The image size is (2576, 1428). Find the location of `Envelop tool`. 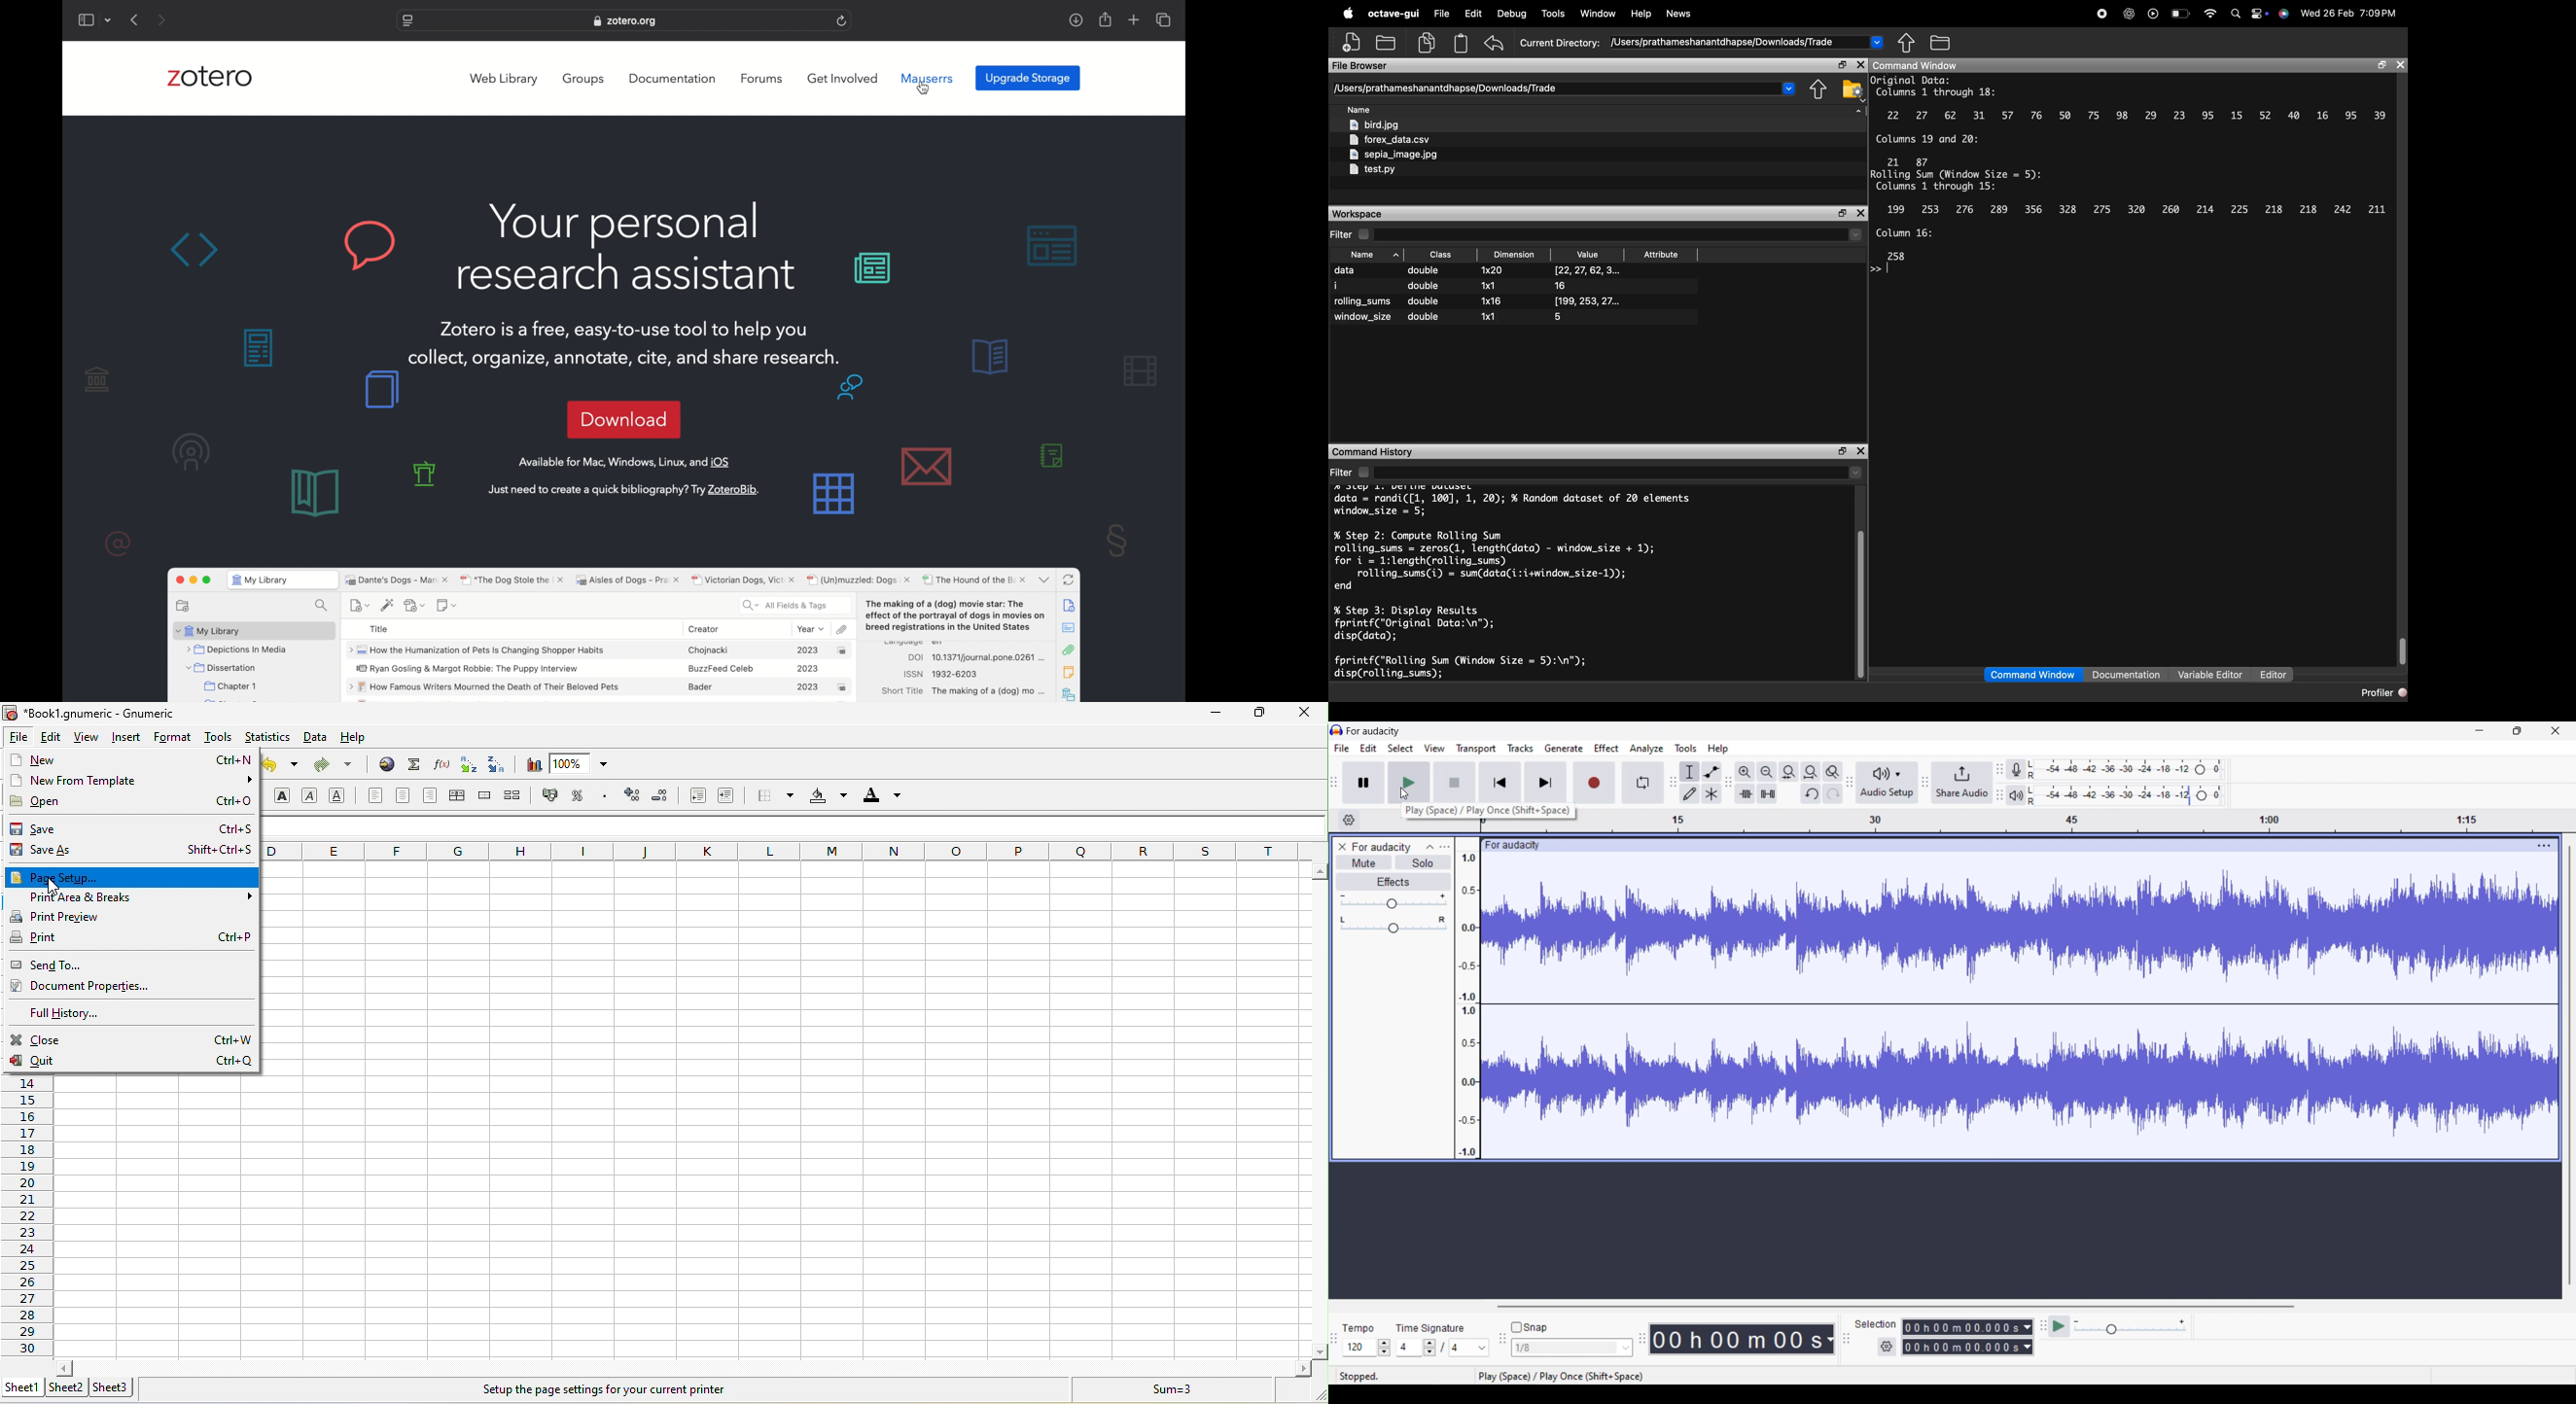

Envelop tool is located at coordinates (1712, 772).